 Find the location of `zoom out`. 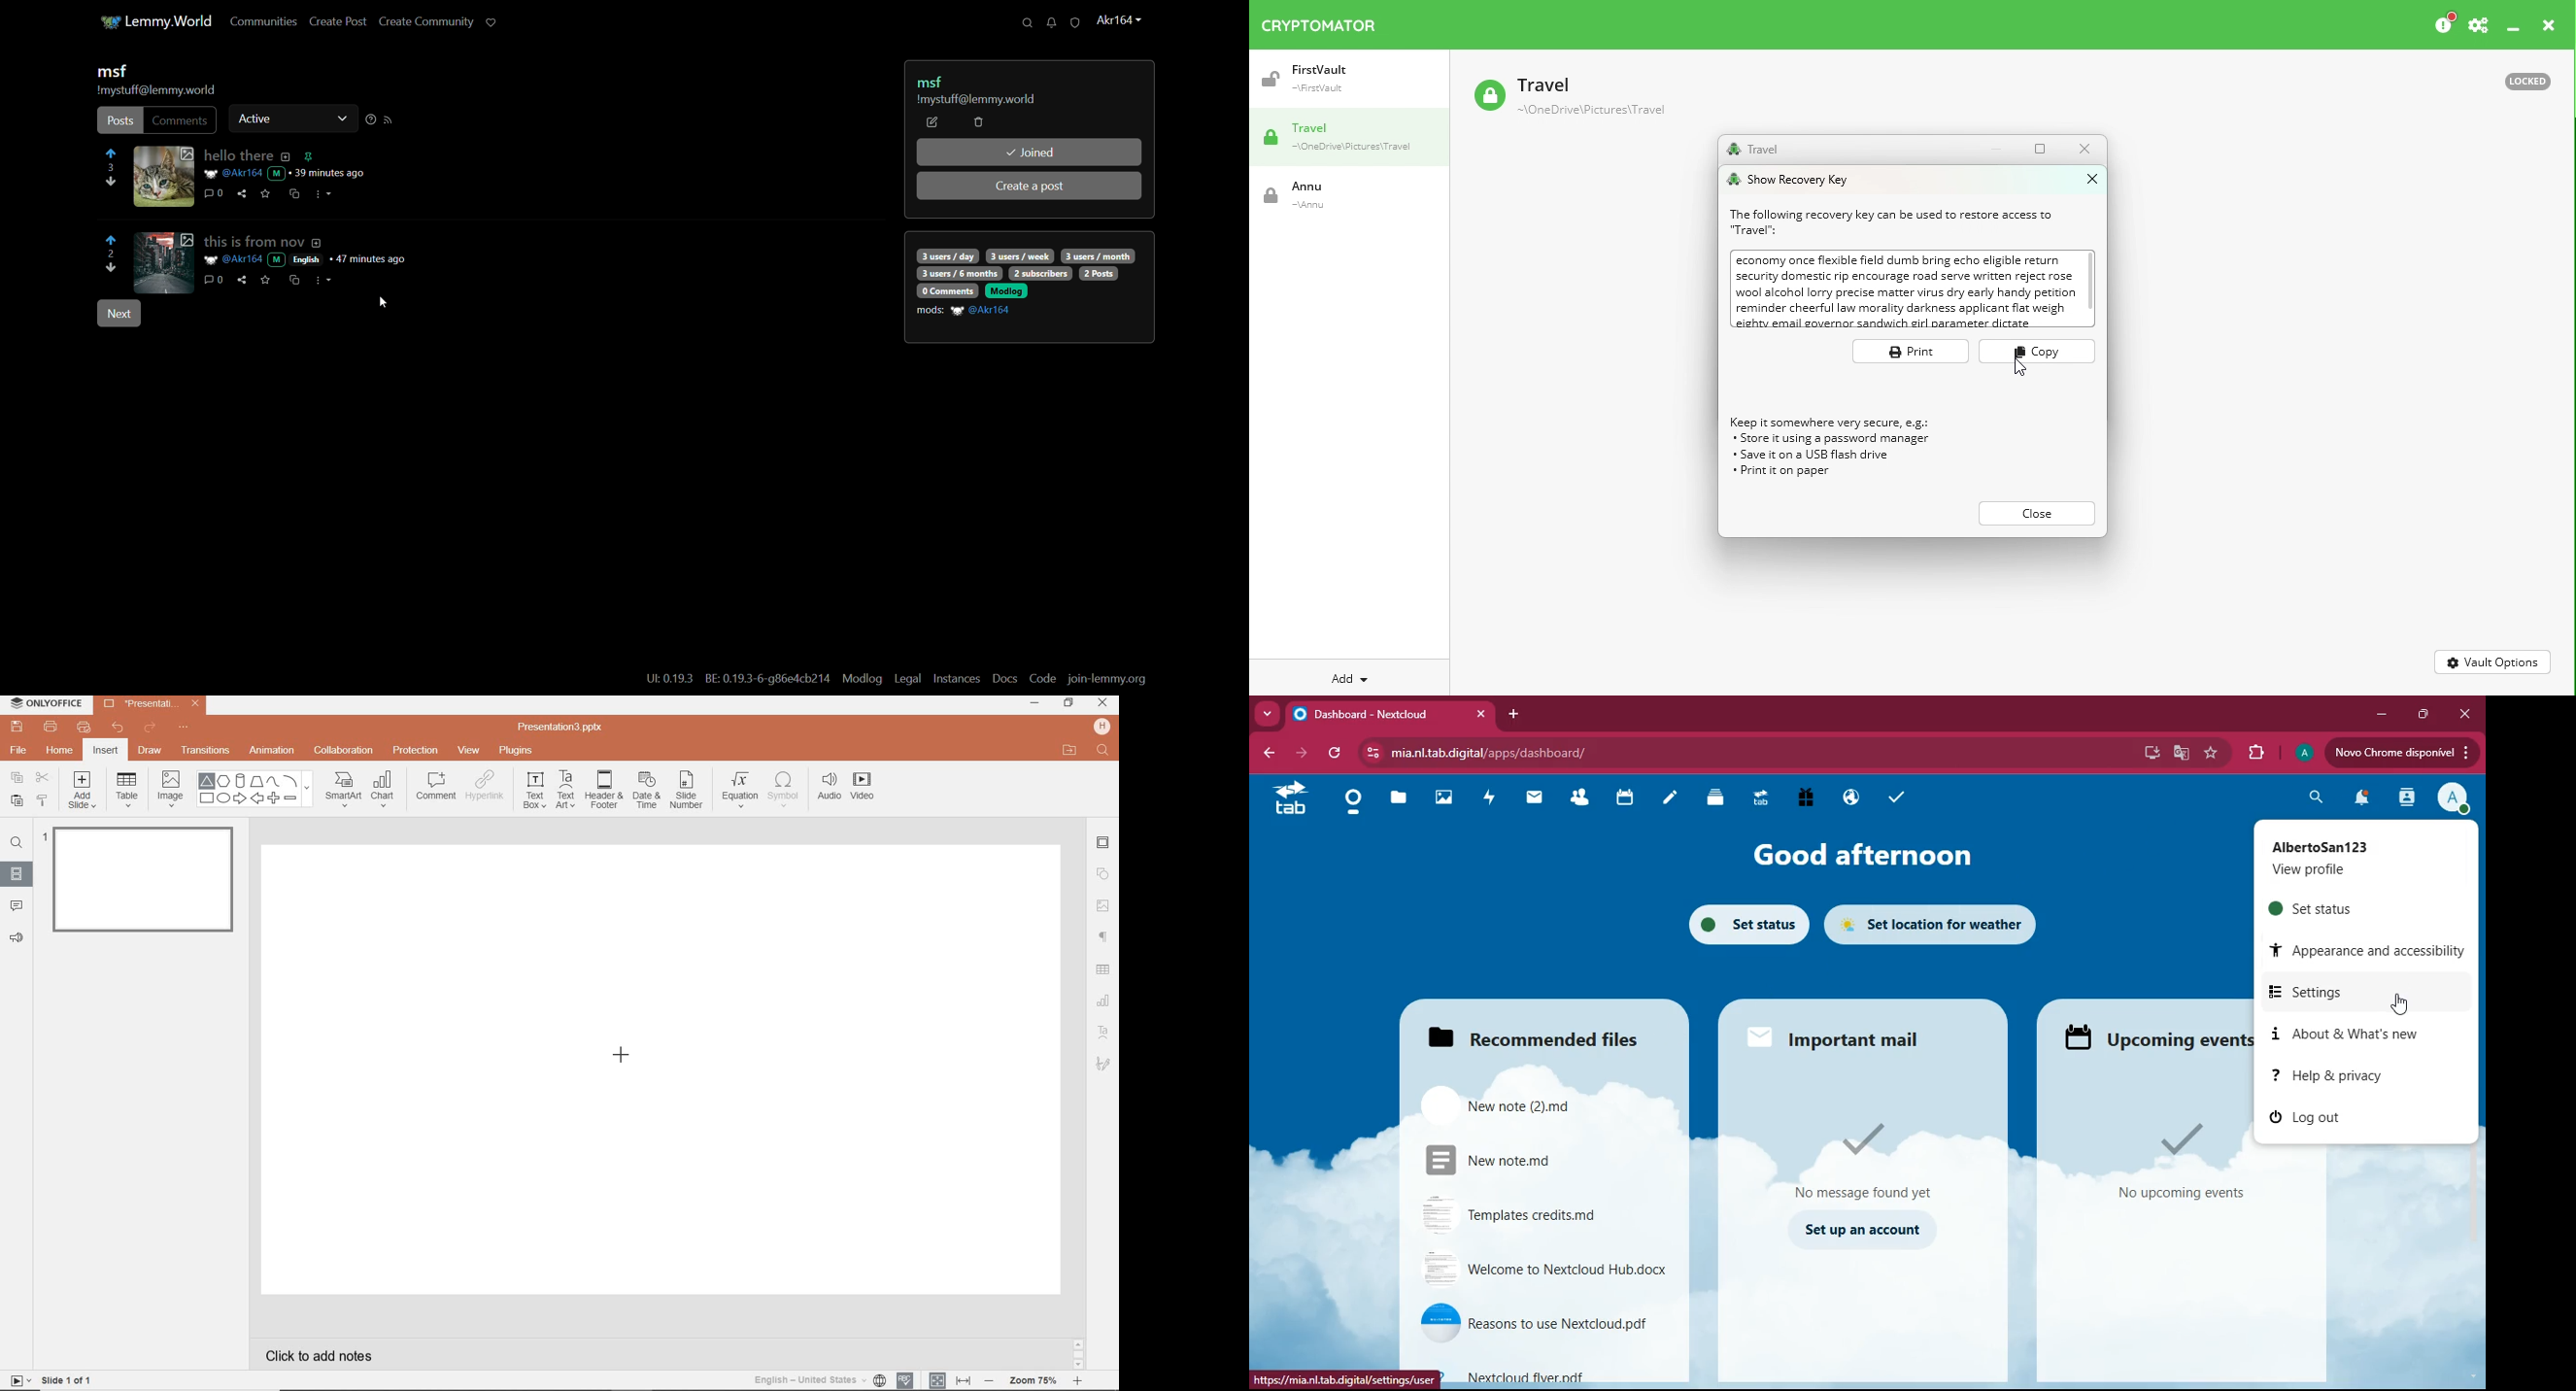

zoom out is located at coordinates (991, 1382).